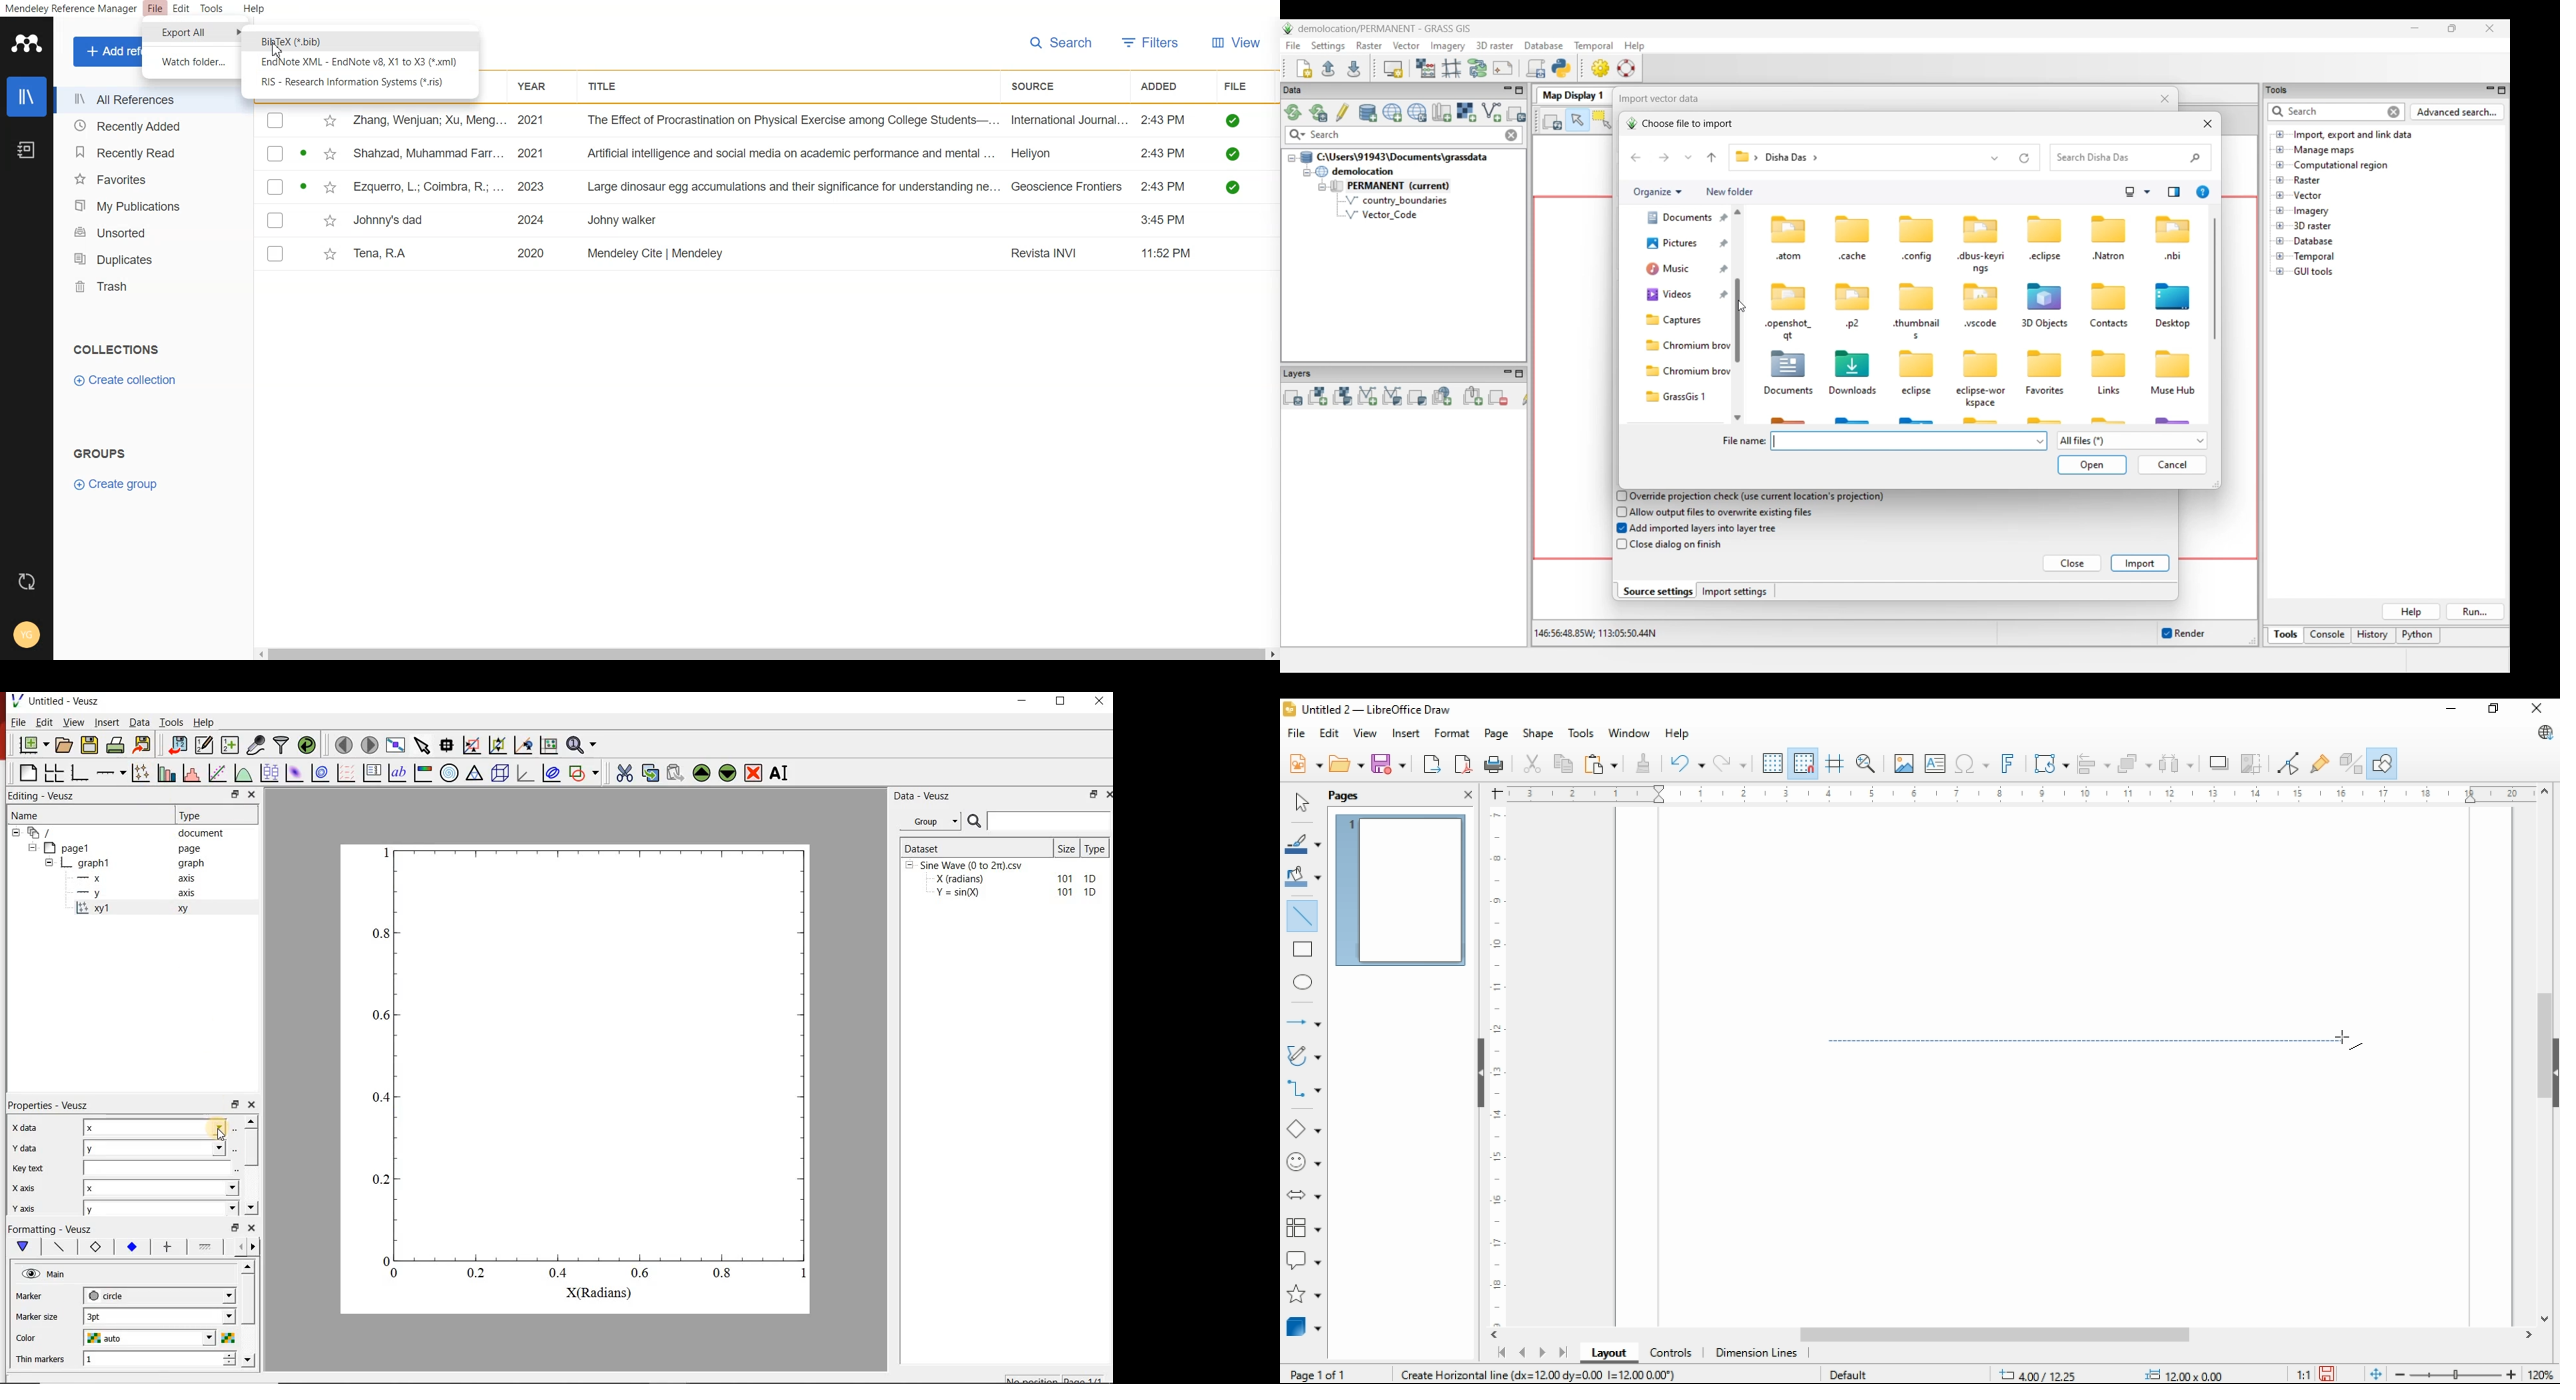 The height and width of the screenshot is (1400, 2576). I want to click on zoom slider, so click(2453, 1374).